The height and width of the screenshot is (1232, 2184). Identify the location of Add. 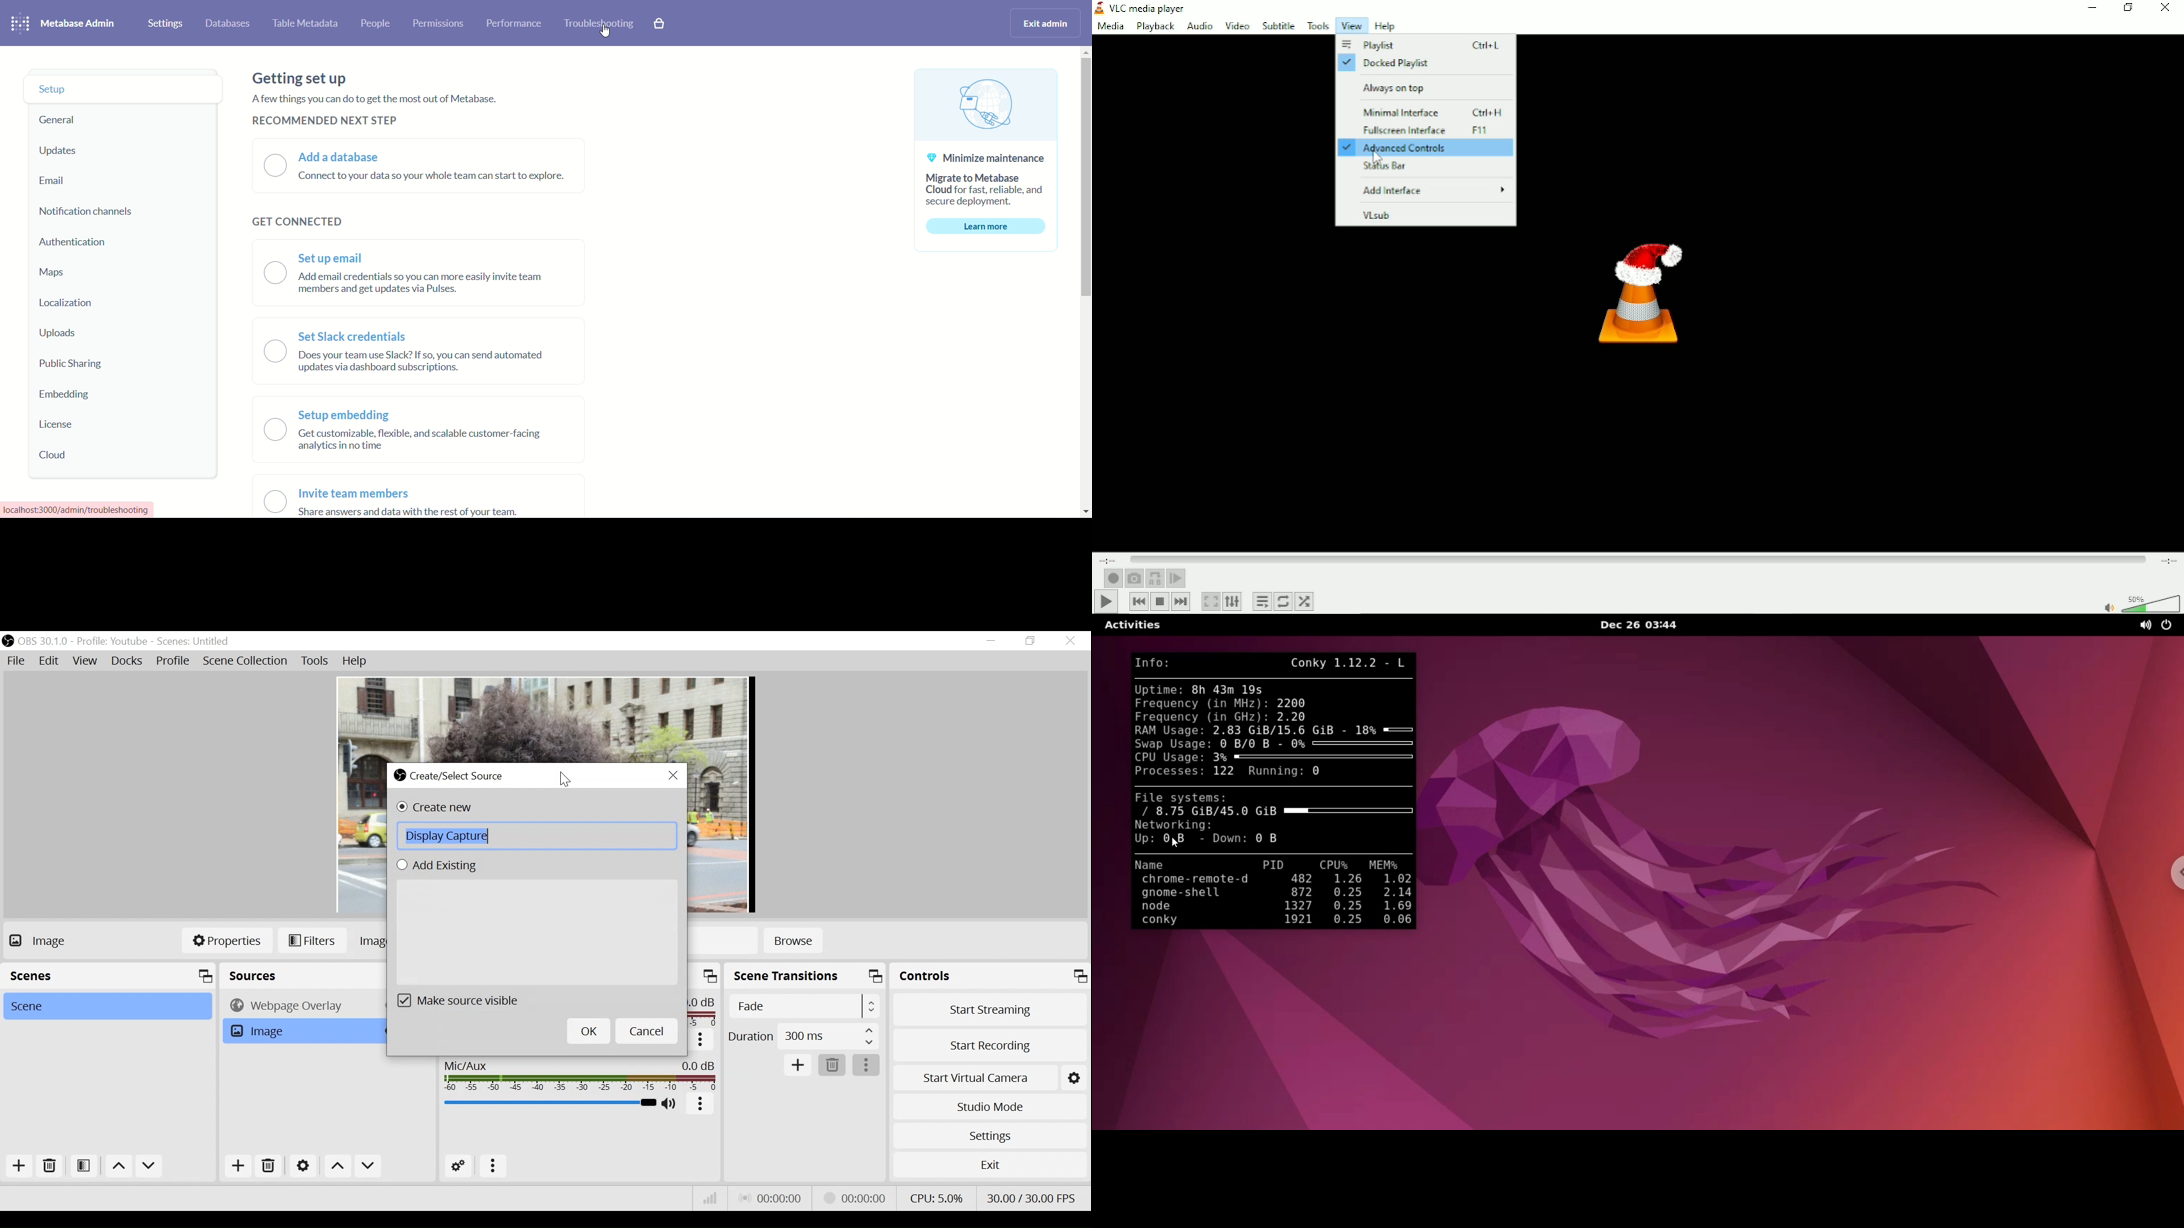
(238, 1165).